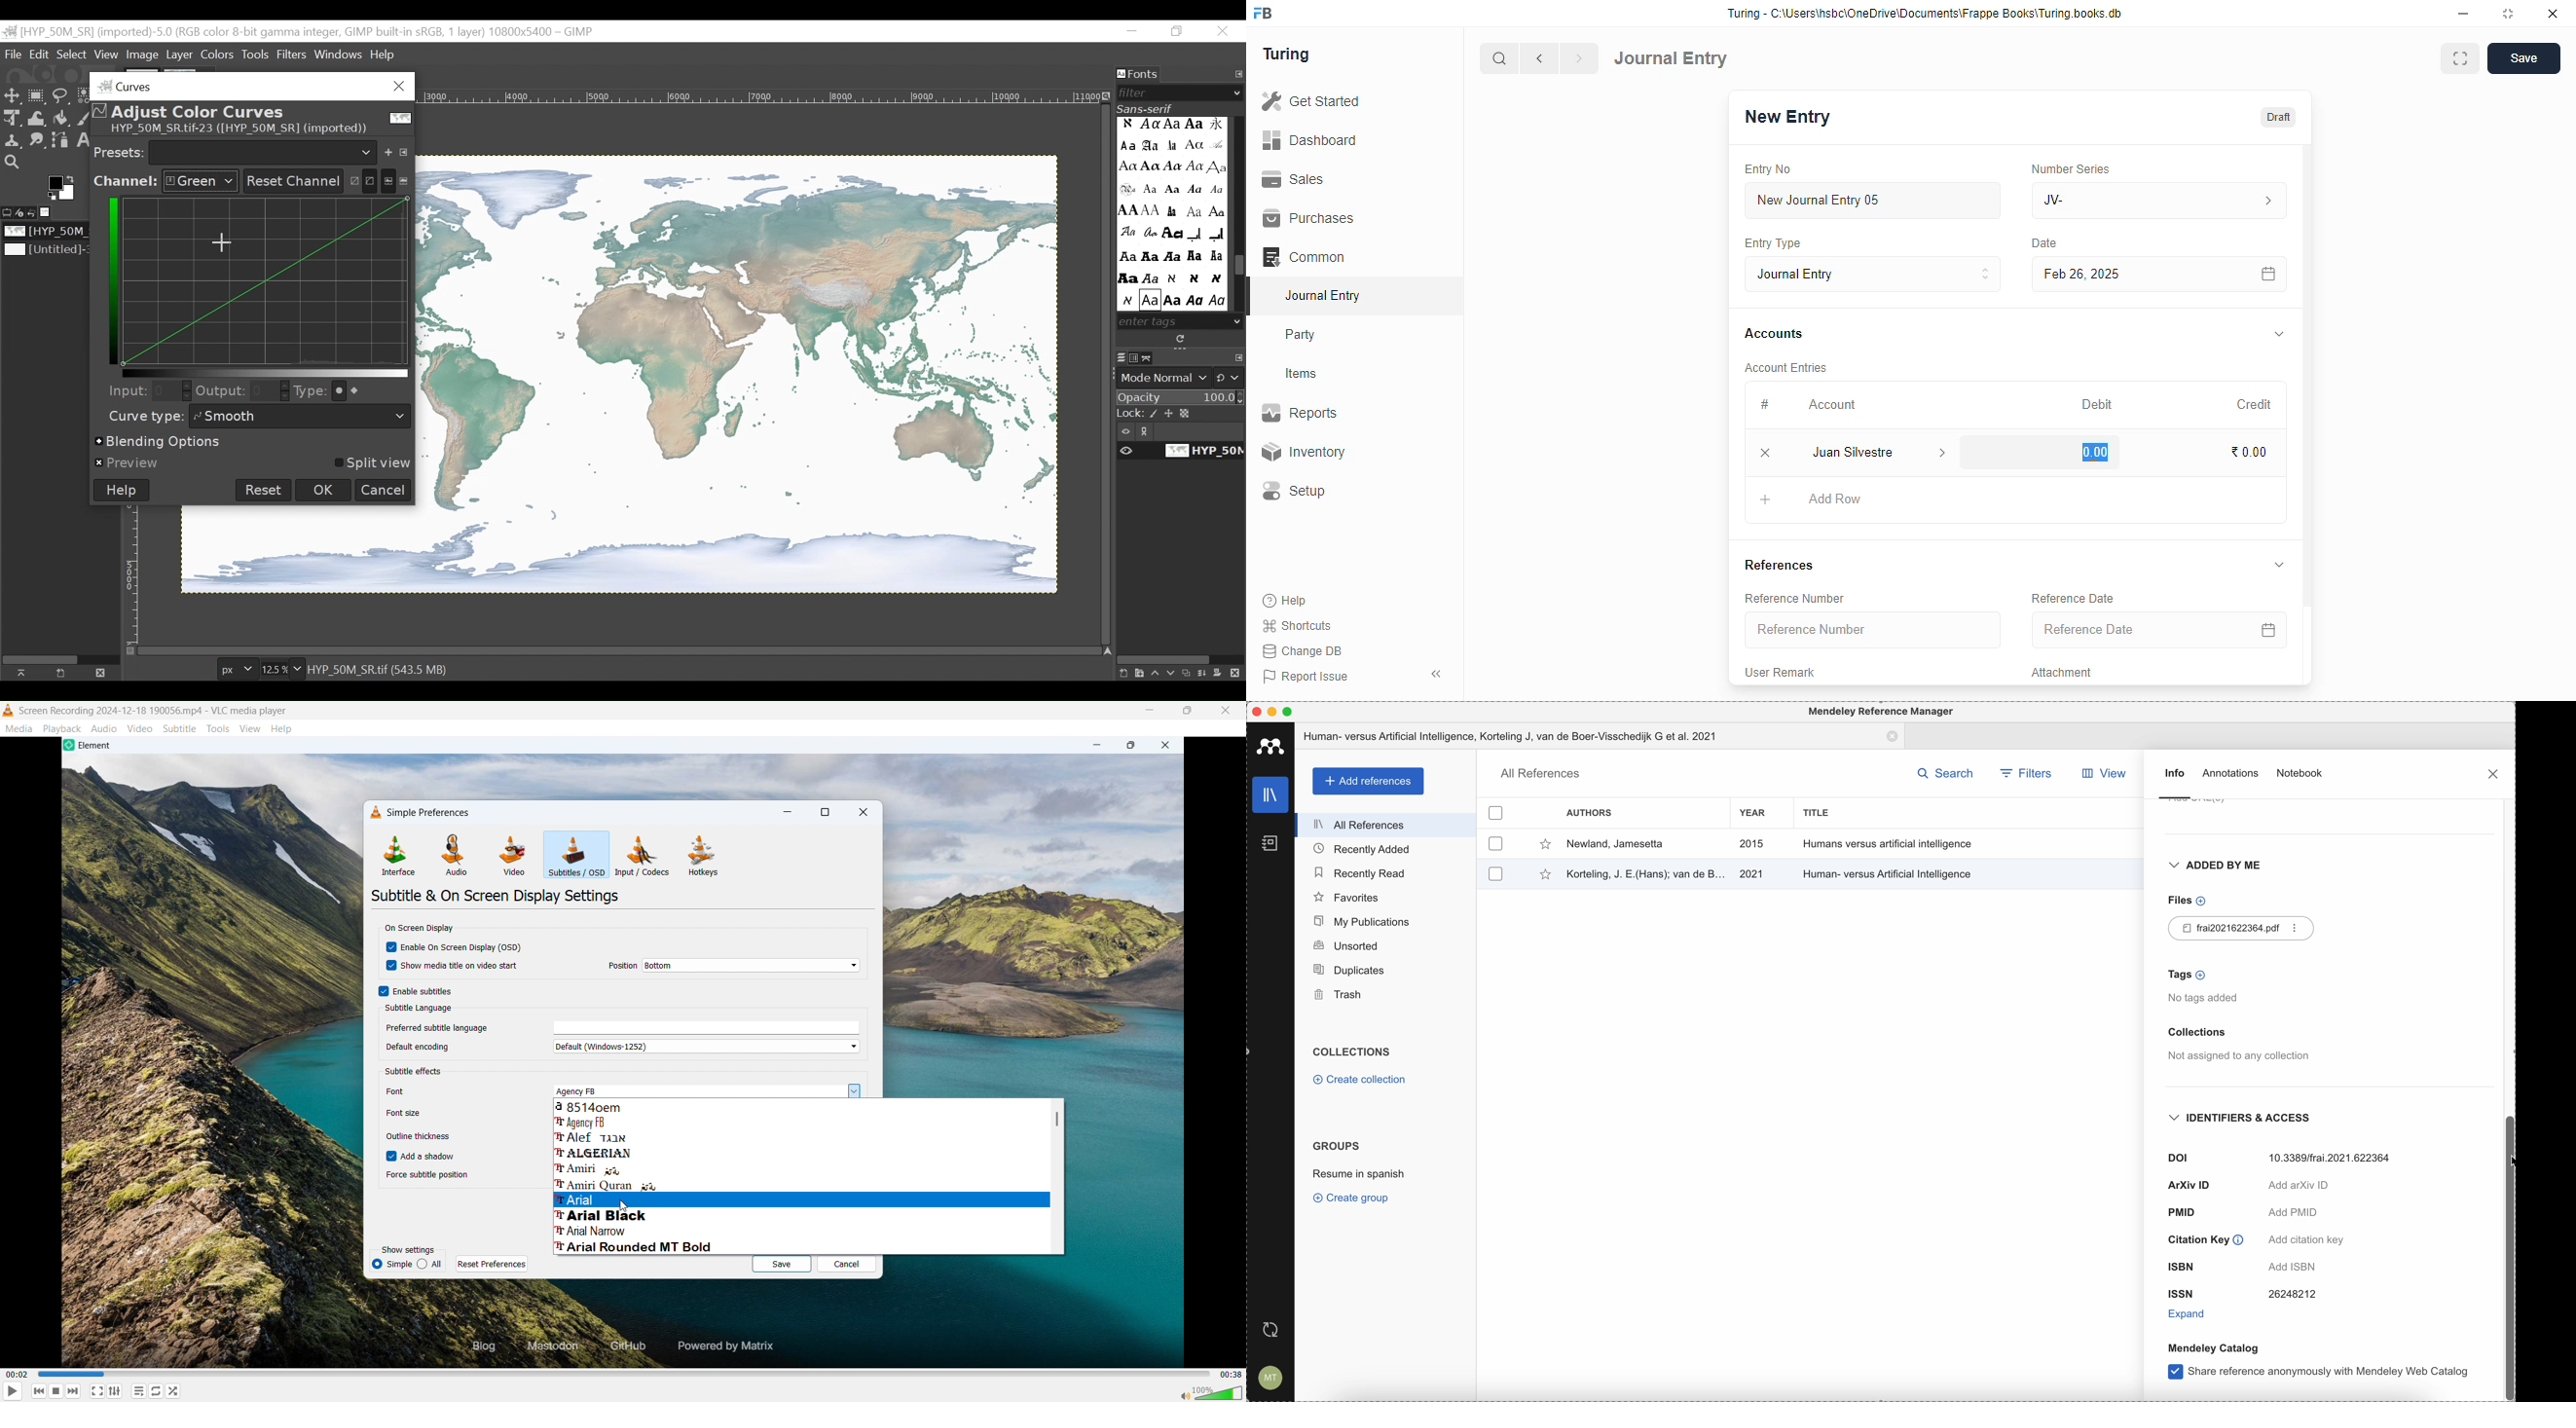 The image size is (2576, 1428). What do you see at coordinates (2506, 1166) in the screenshot?
I see `cursor` at bounding box center [2506, 1166].